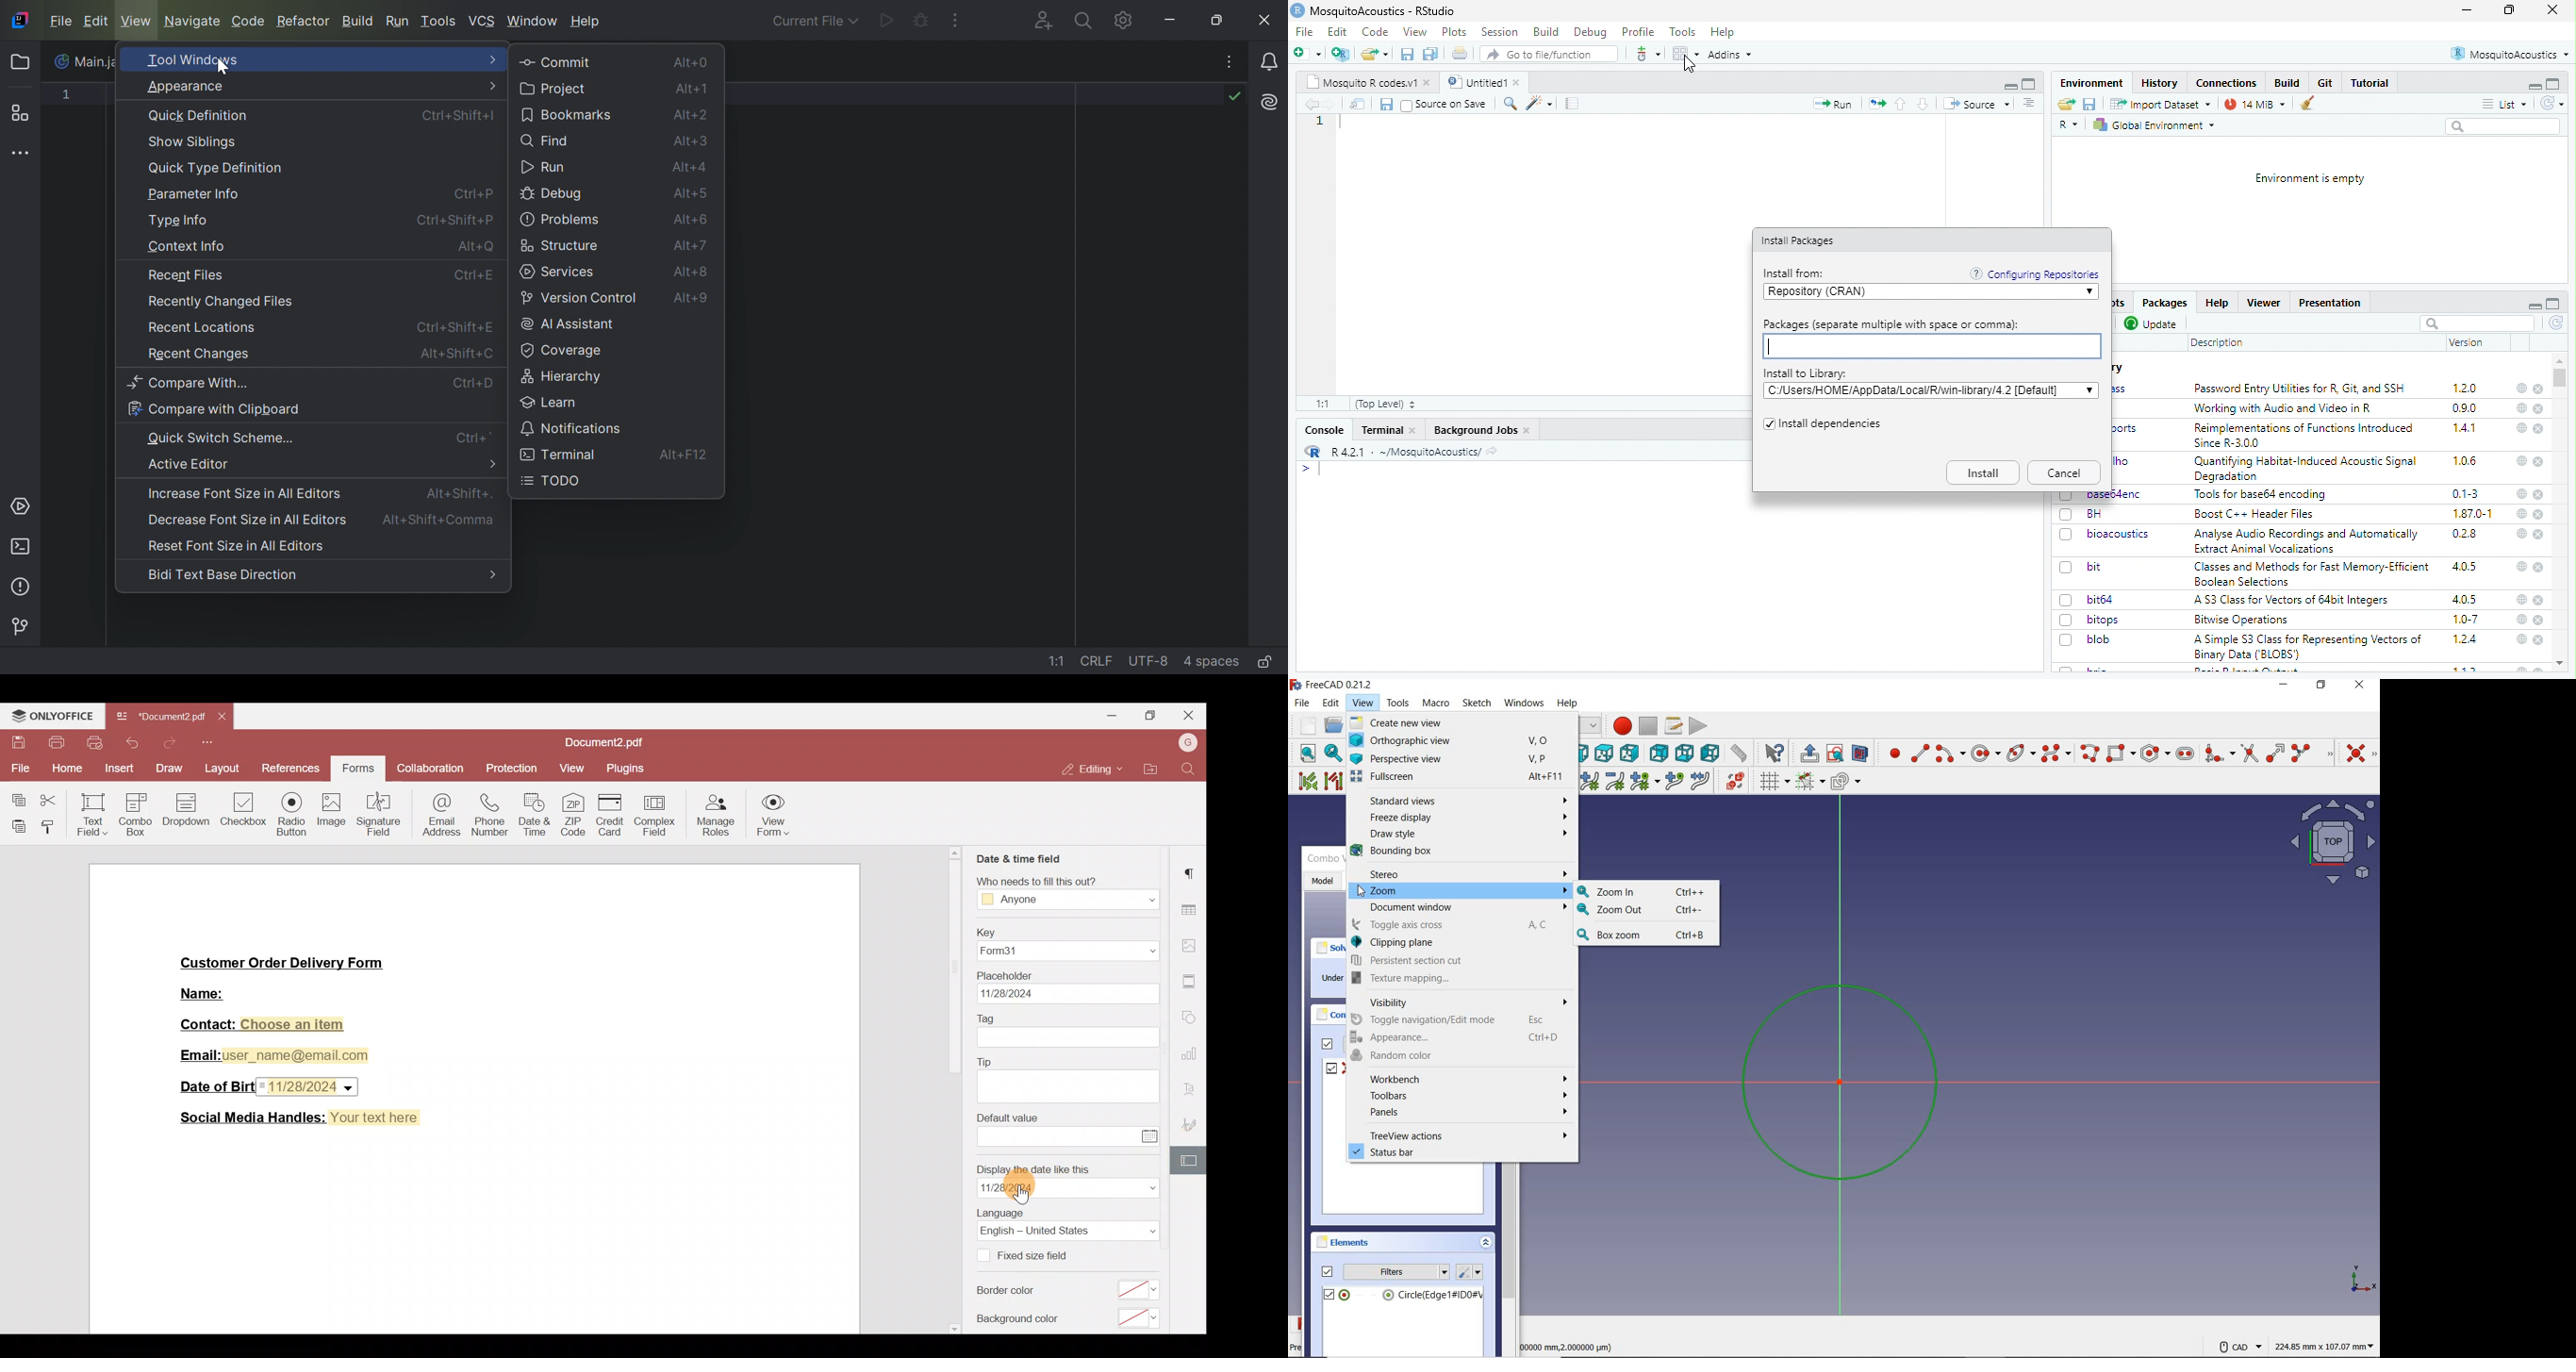 Image resolution: width=2576 pixels, height=1372 pixels. I want to click on Navigate, so click(193, 21).